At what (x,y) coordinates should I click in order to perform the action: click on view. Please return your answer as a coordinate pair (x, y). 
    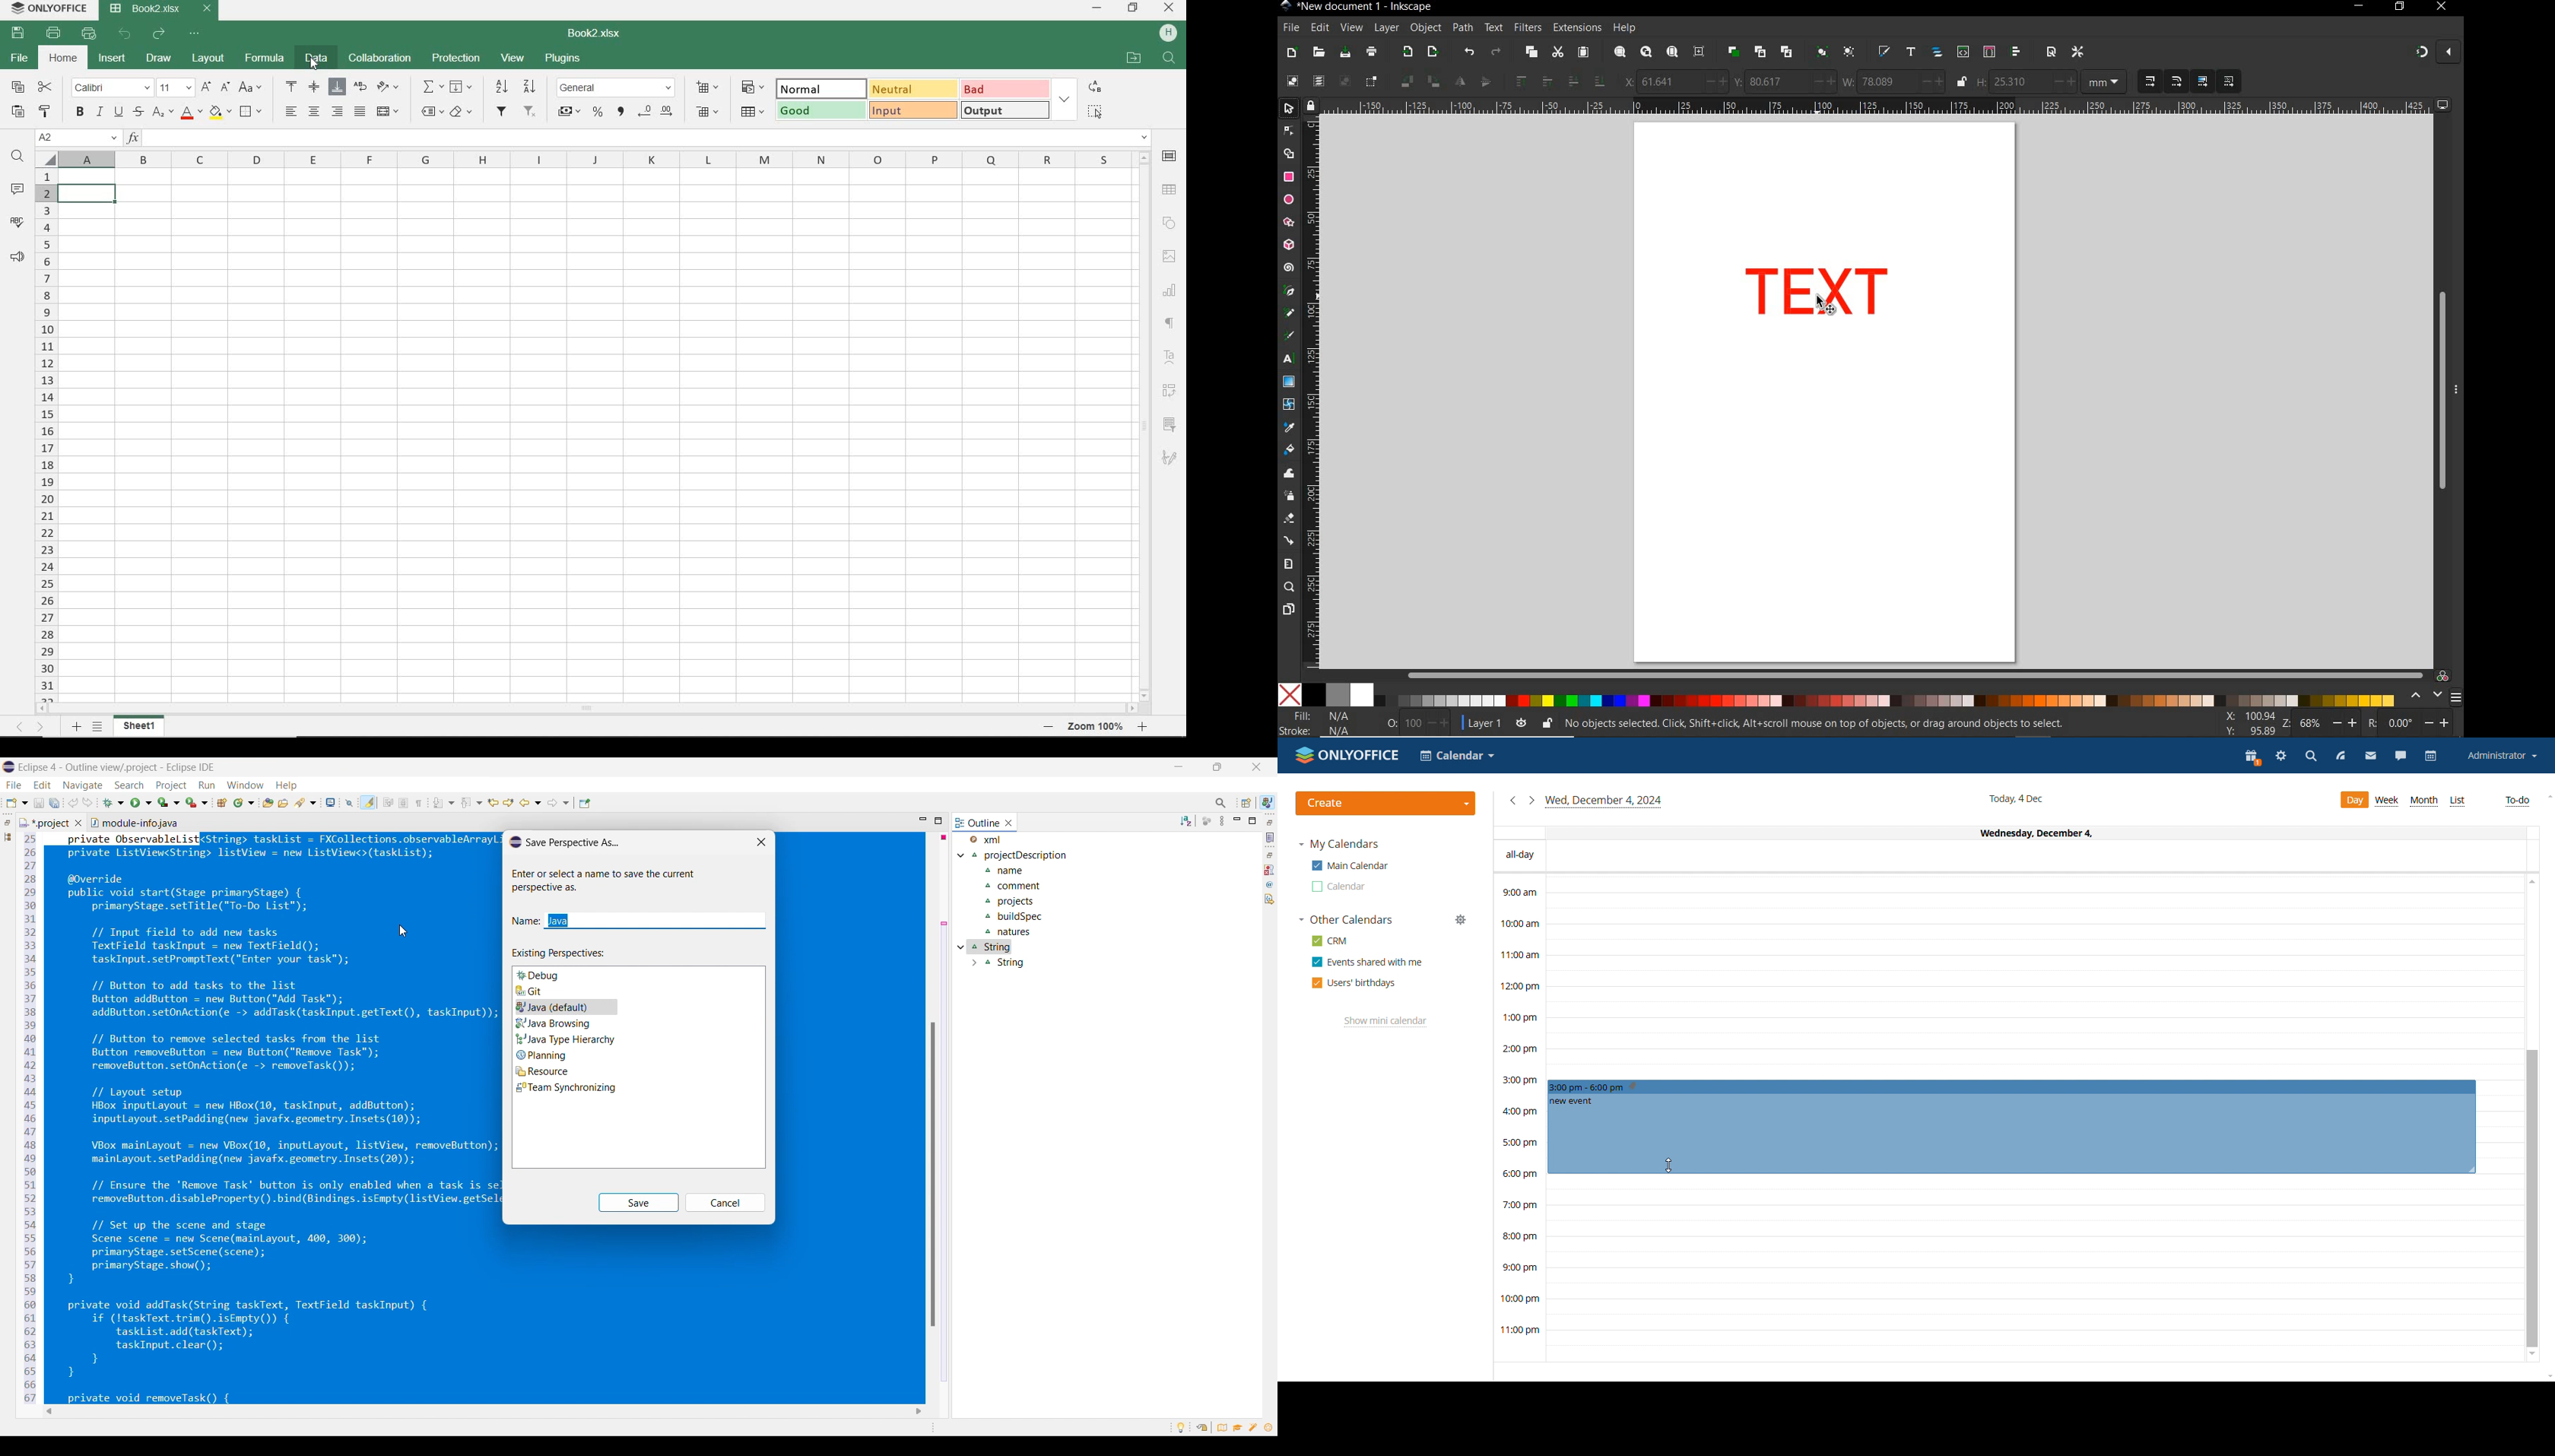
    Looking at the image, I should click on (1351, 27).